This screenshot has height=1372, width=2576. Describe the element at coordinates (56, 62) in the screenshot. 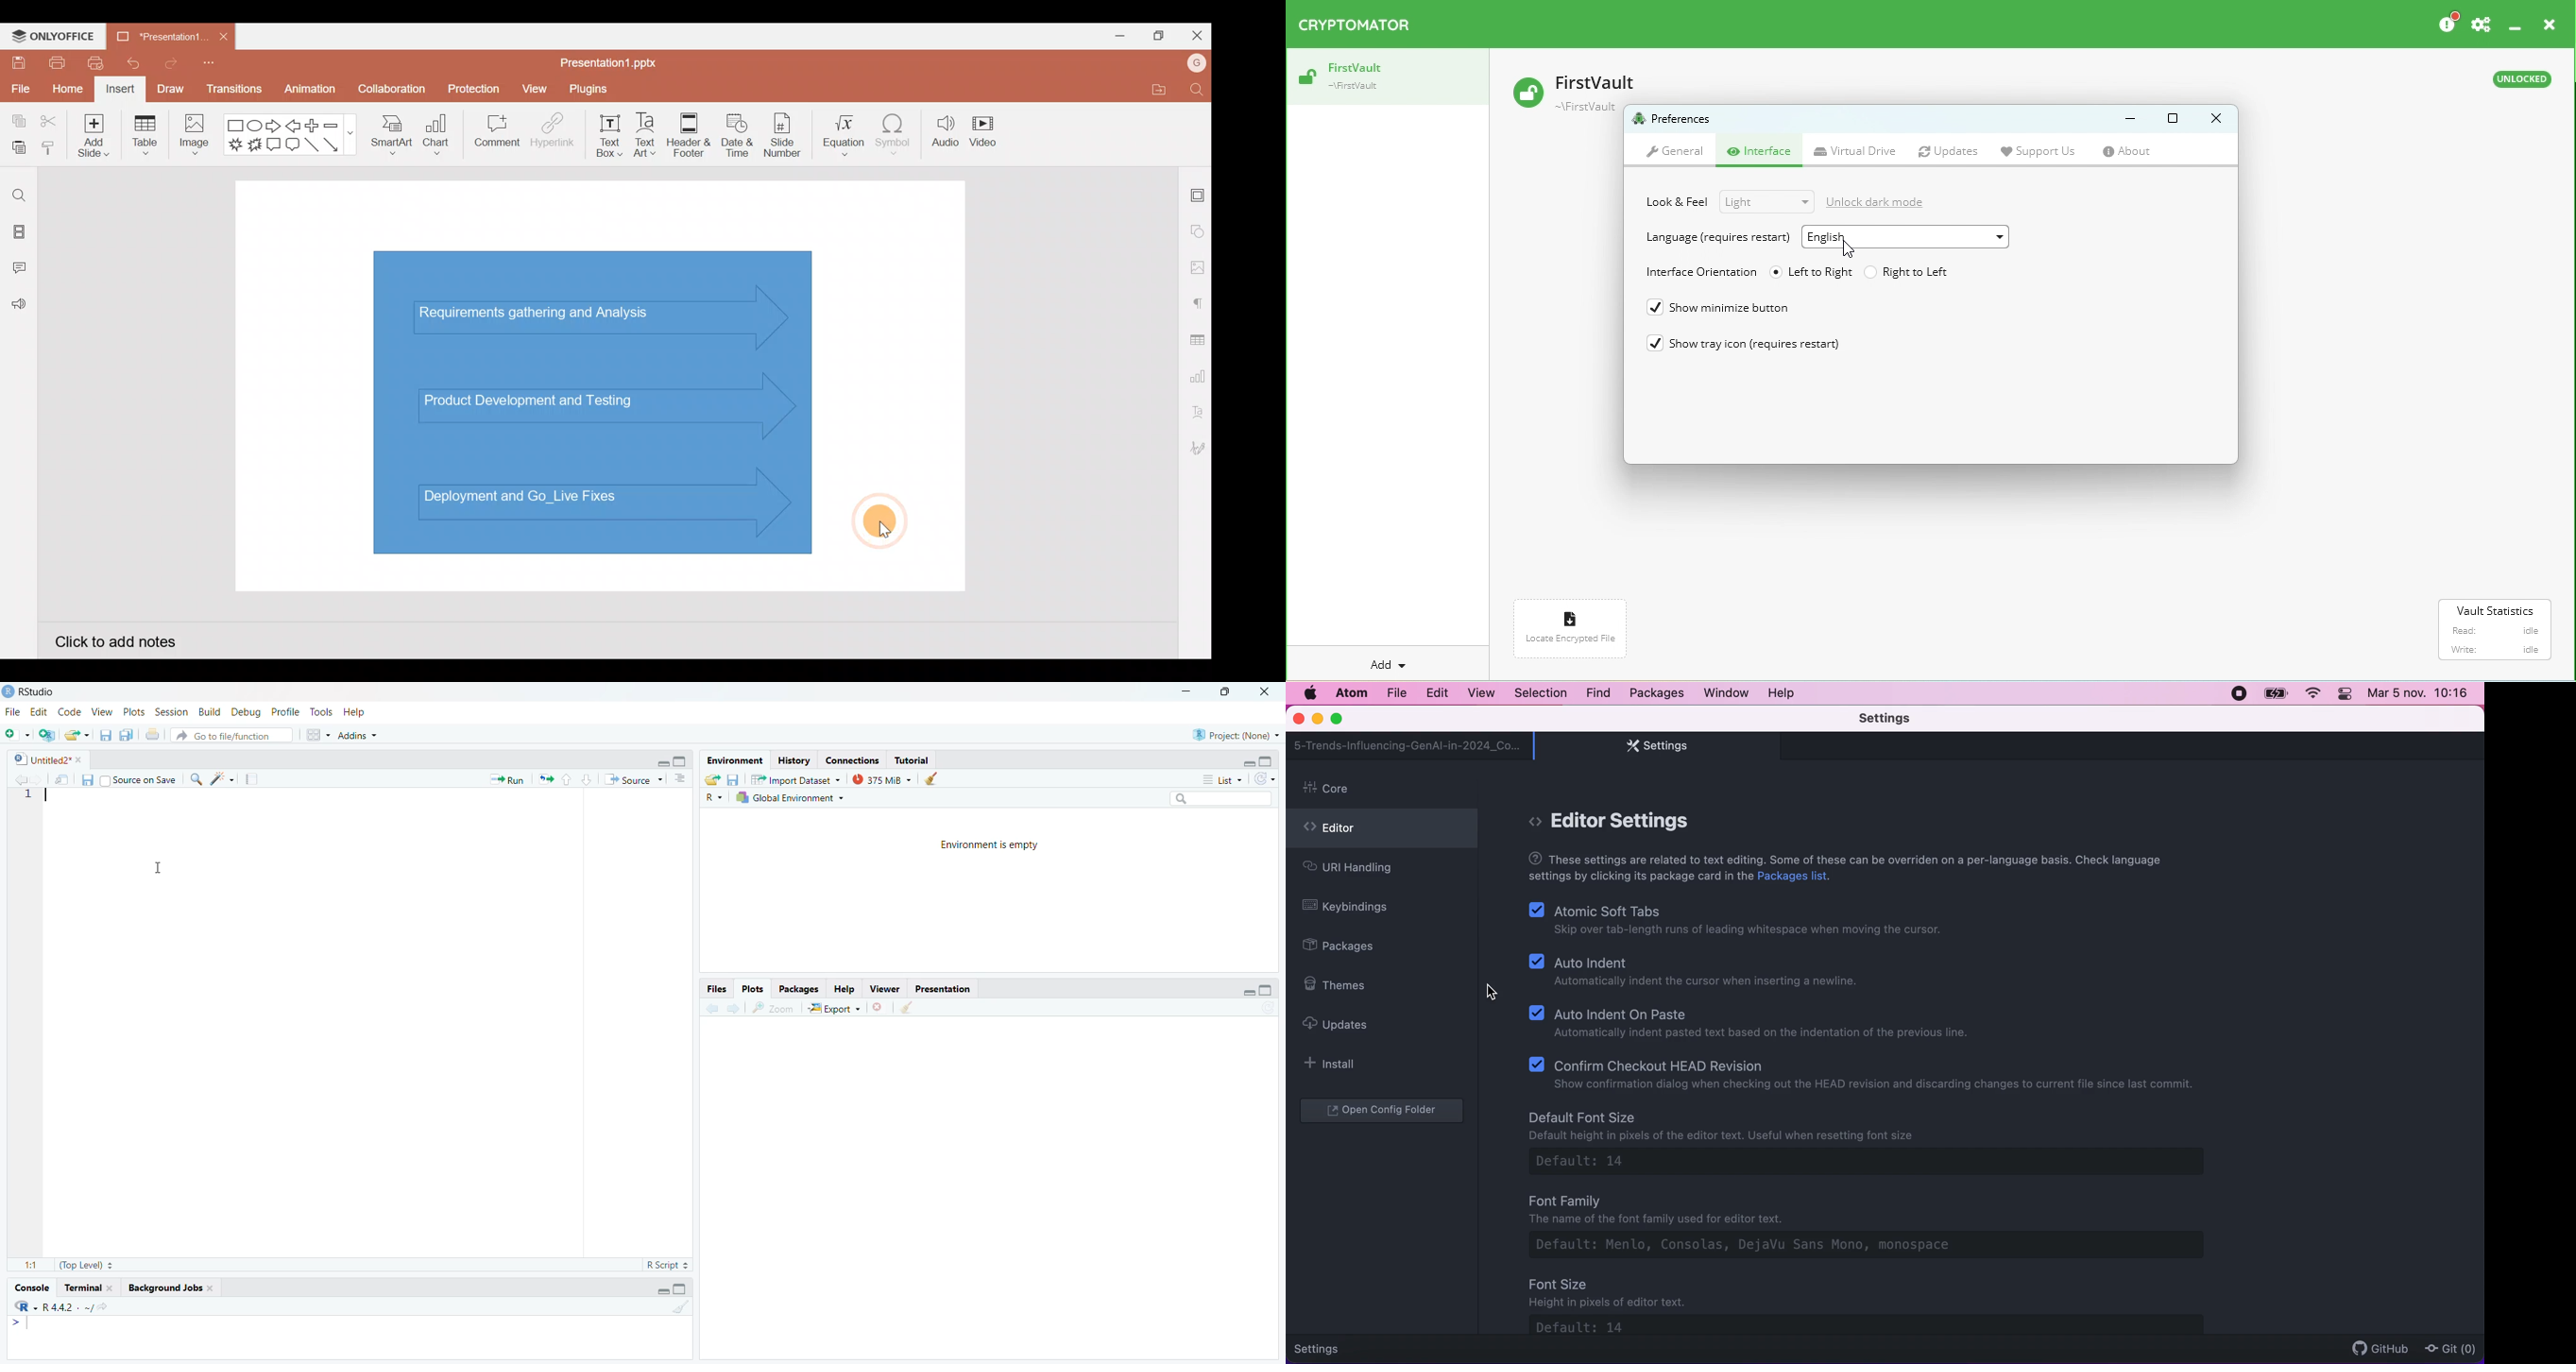

I see `Print file` at that location.